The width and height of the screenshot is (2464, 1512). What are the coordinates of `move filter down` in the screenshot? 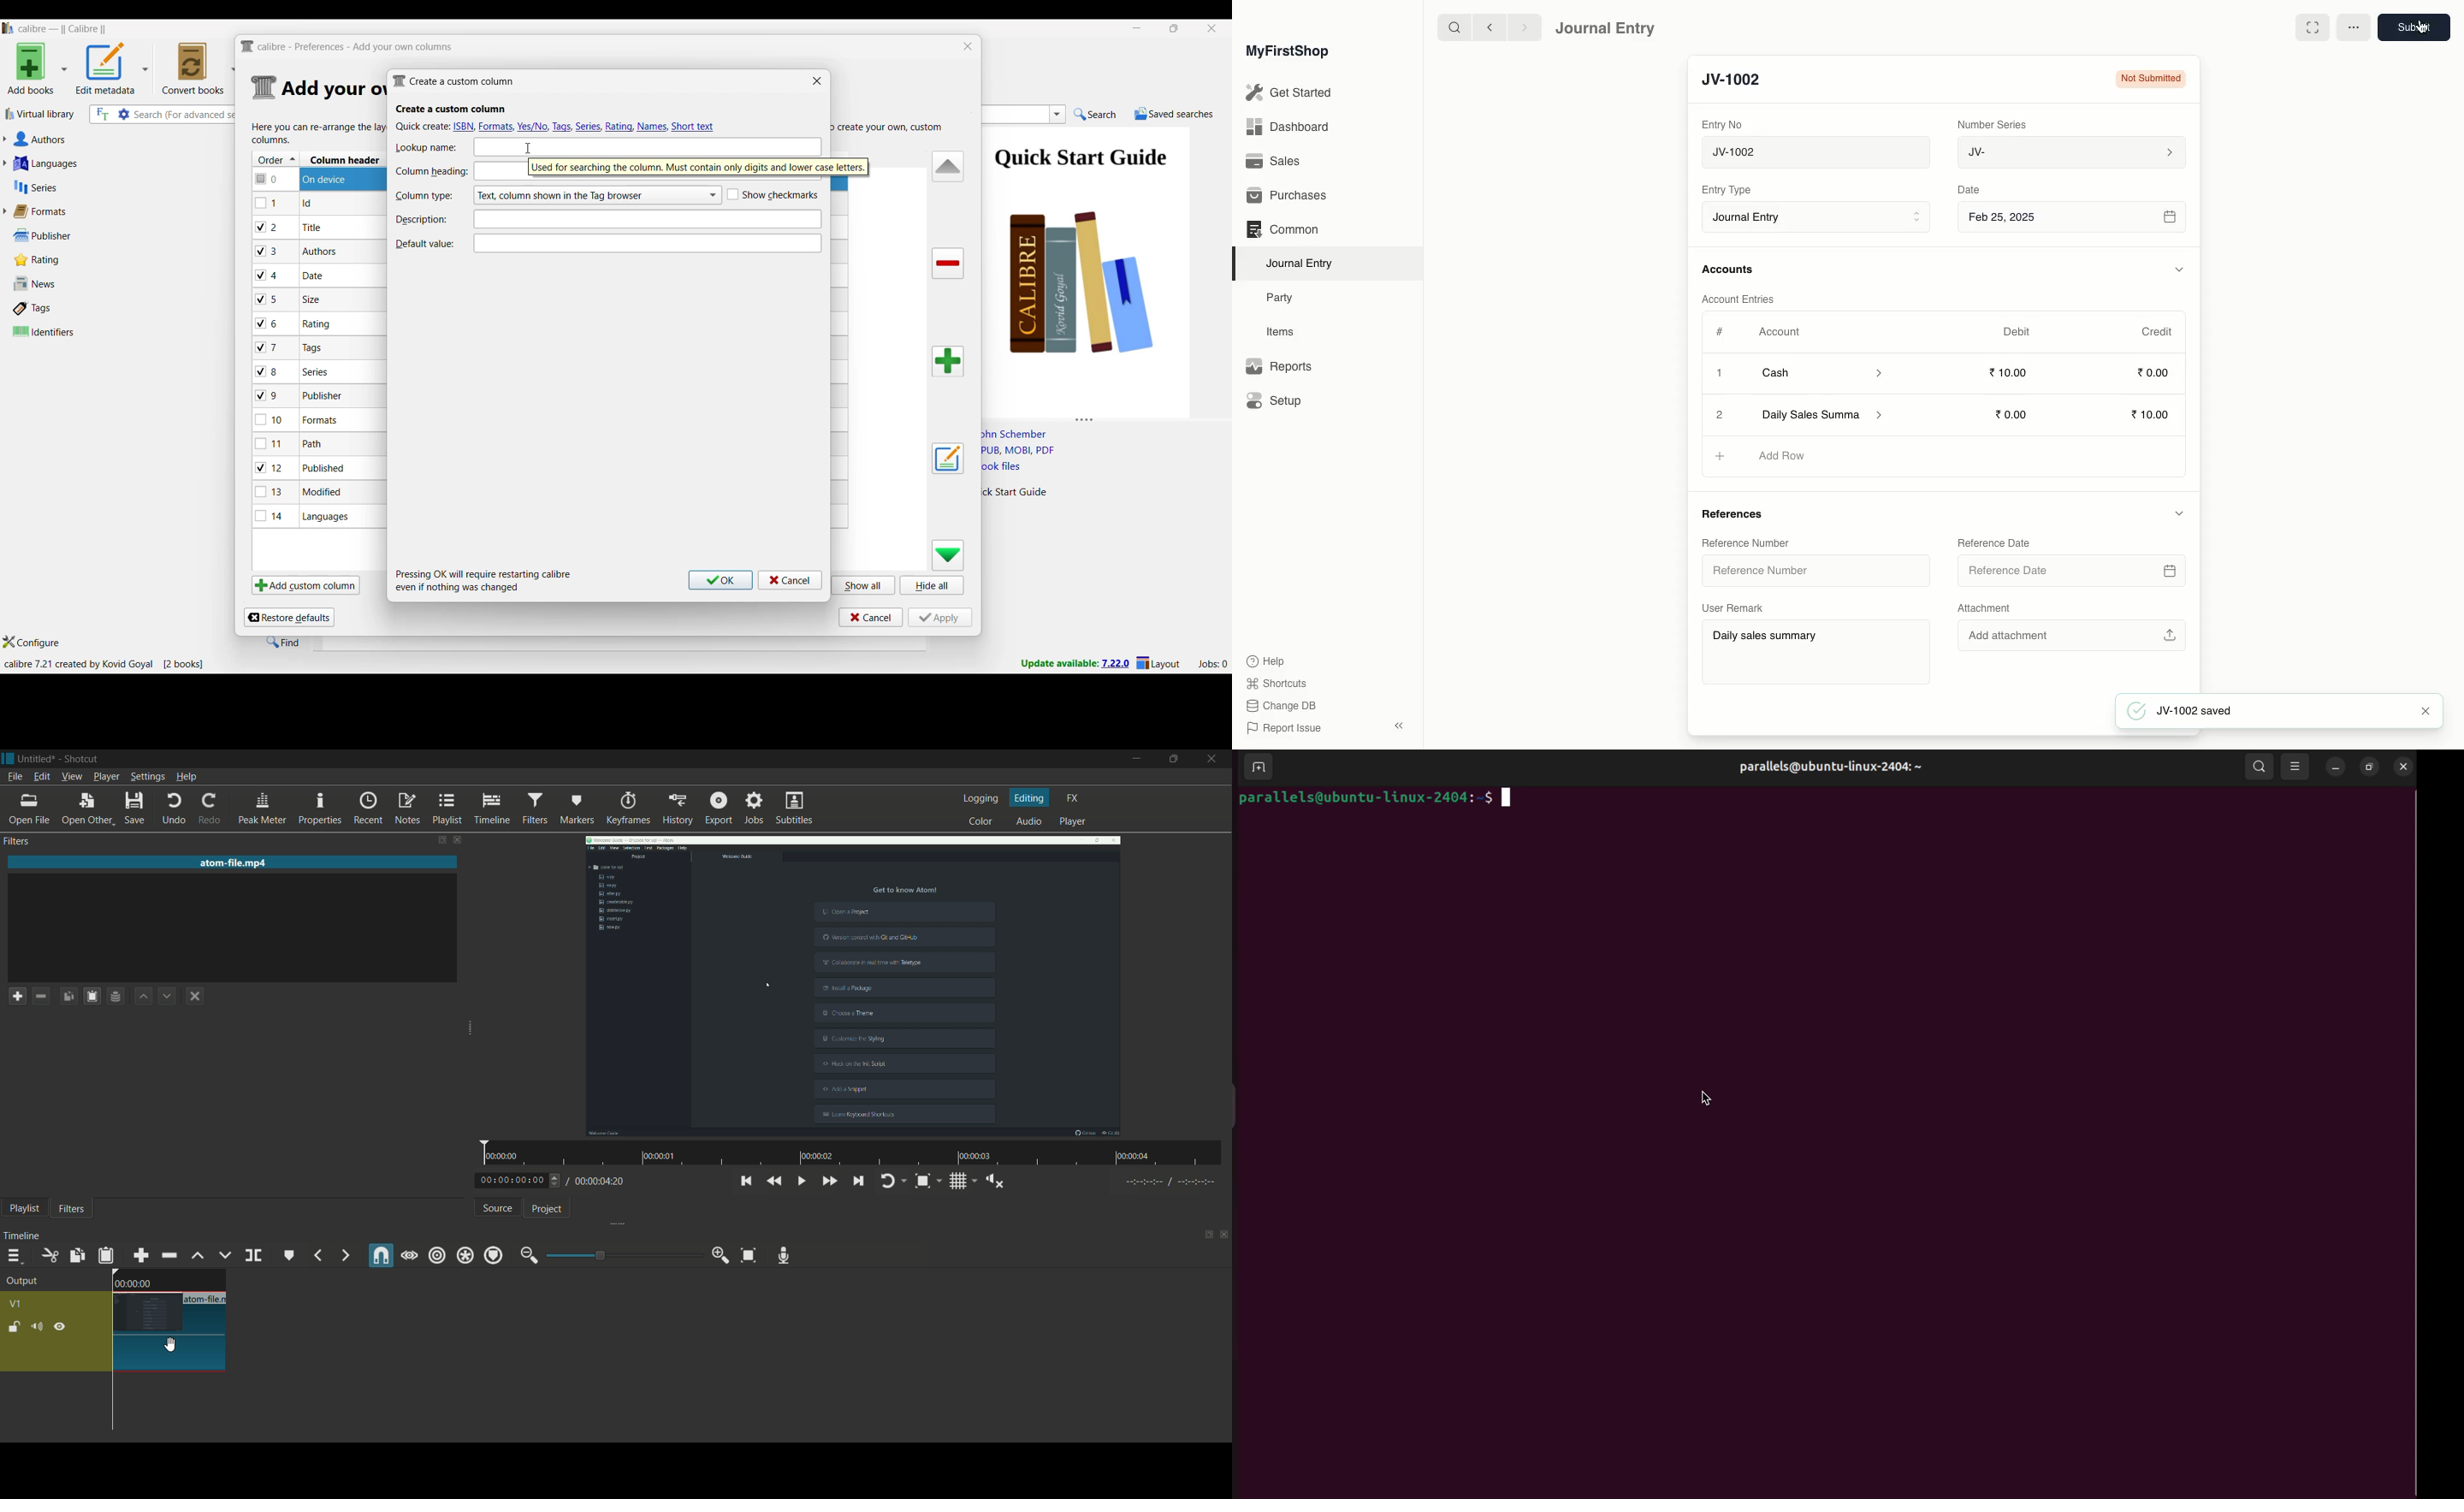 It's located at (167, 997).